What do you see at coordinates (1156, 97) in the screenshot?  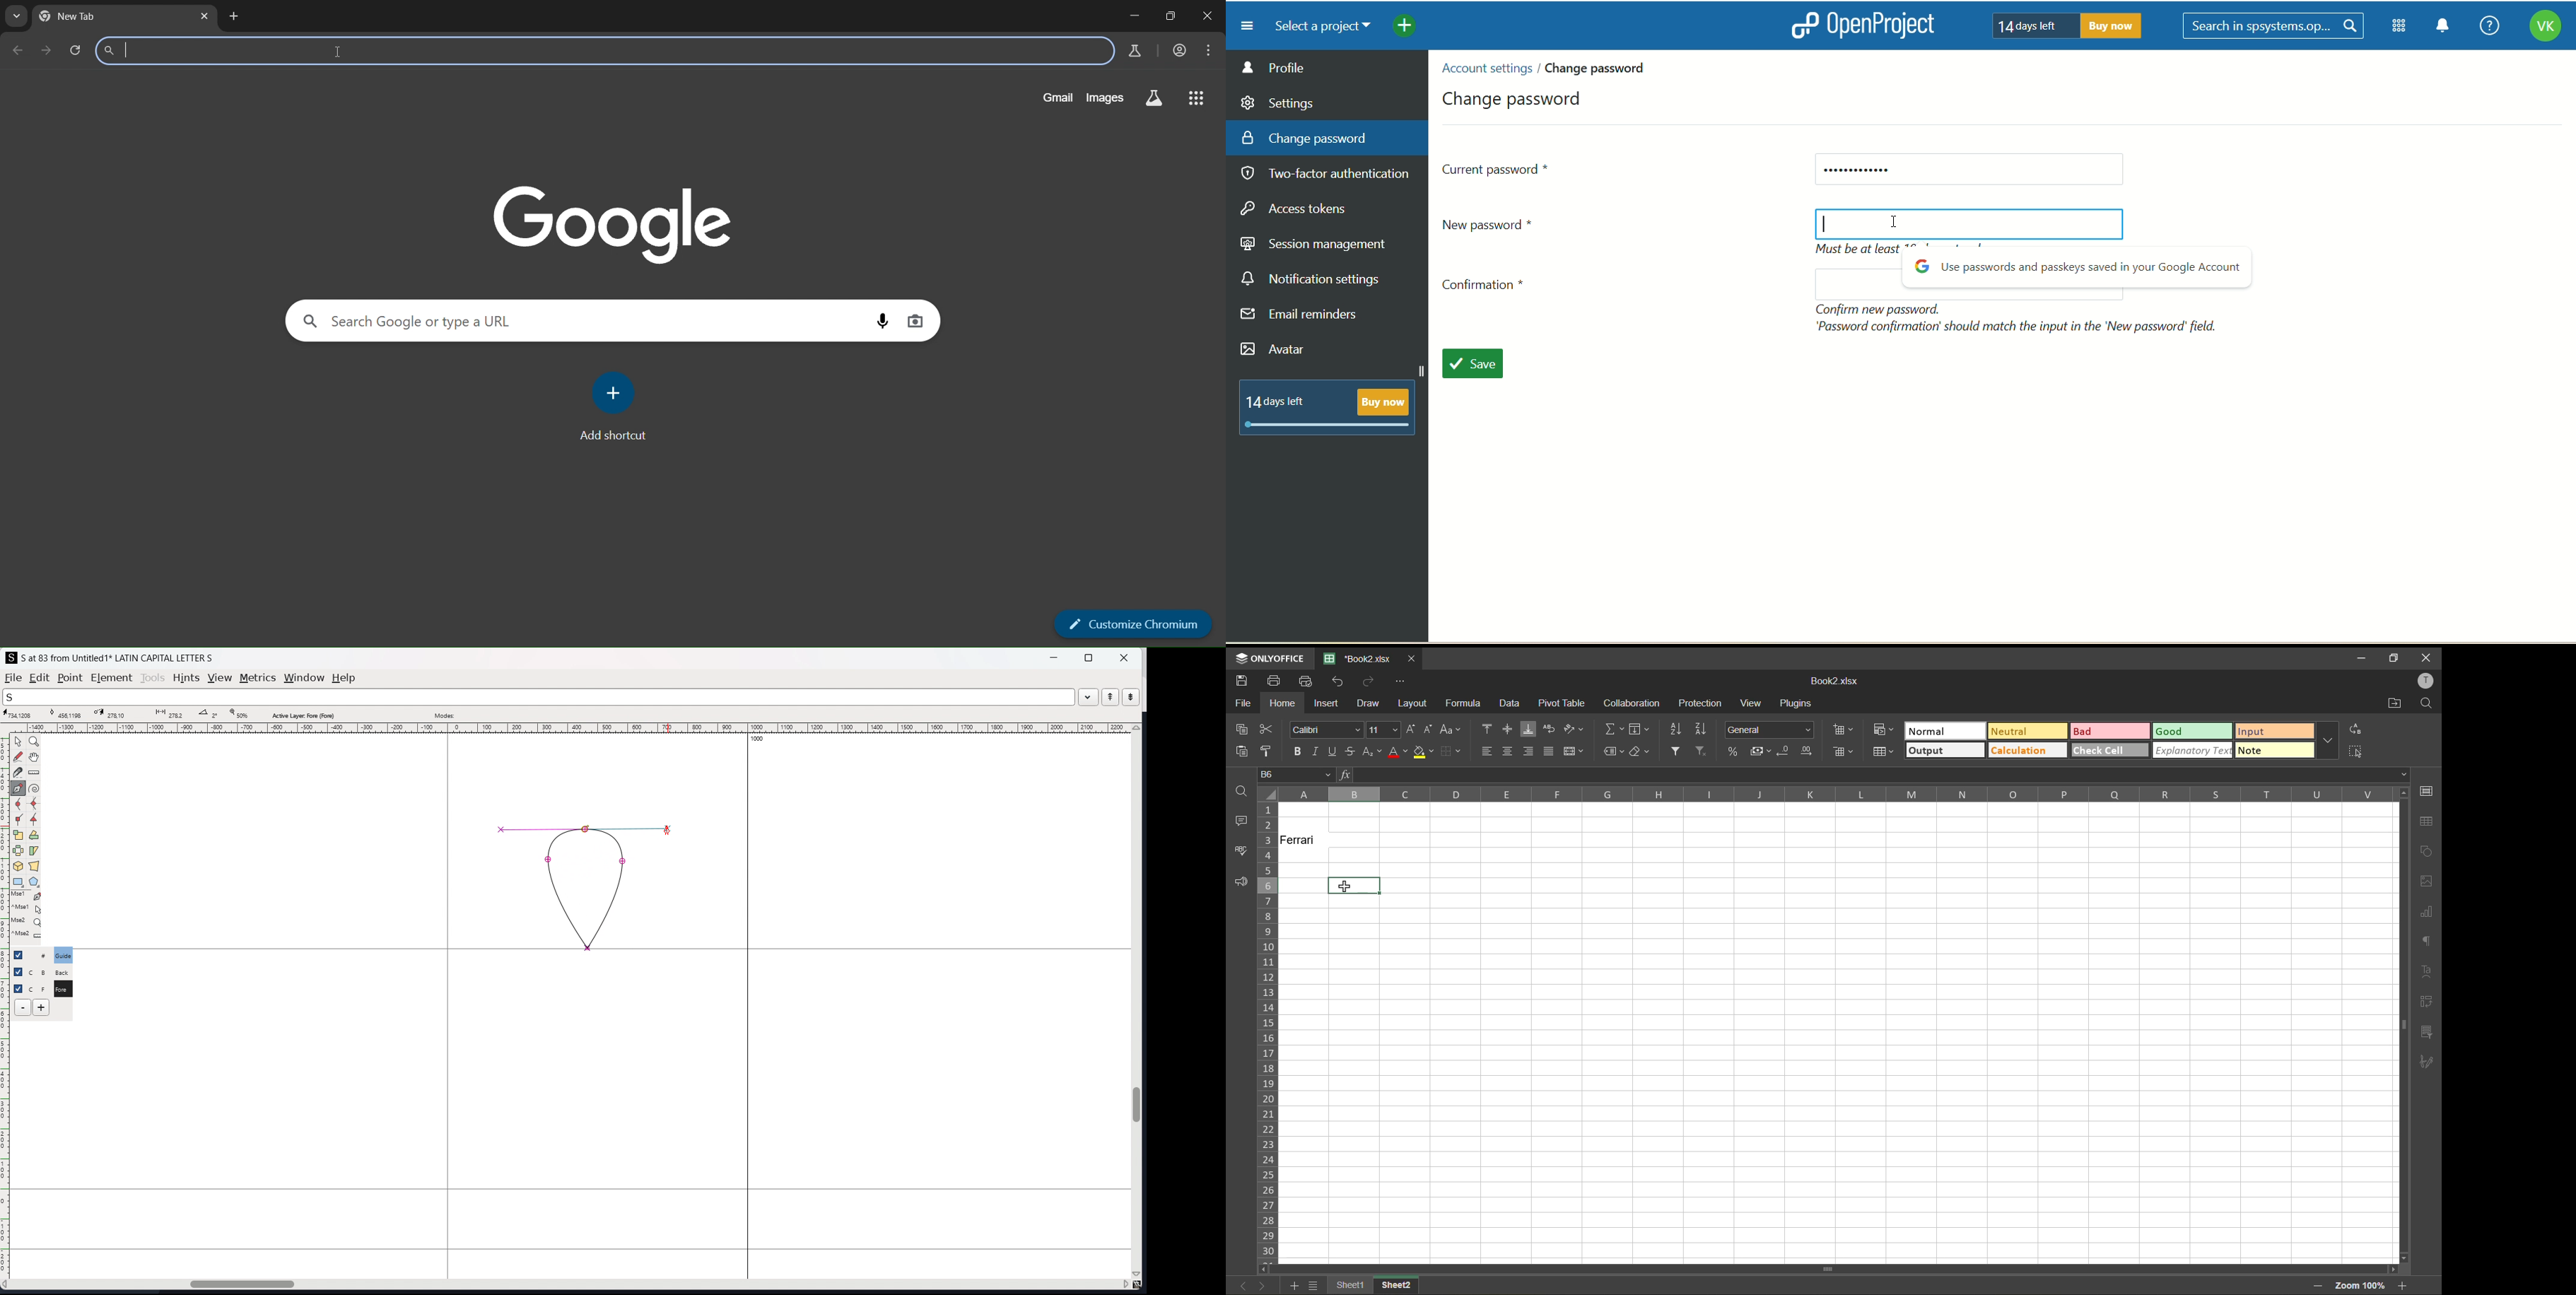 I see `search labs` at bounding box center [1156, 97].